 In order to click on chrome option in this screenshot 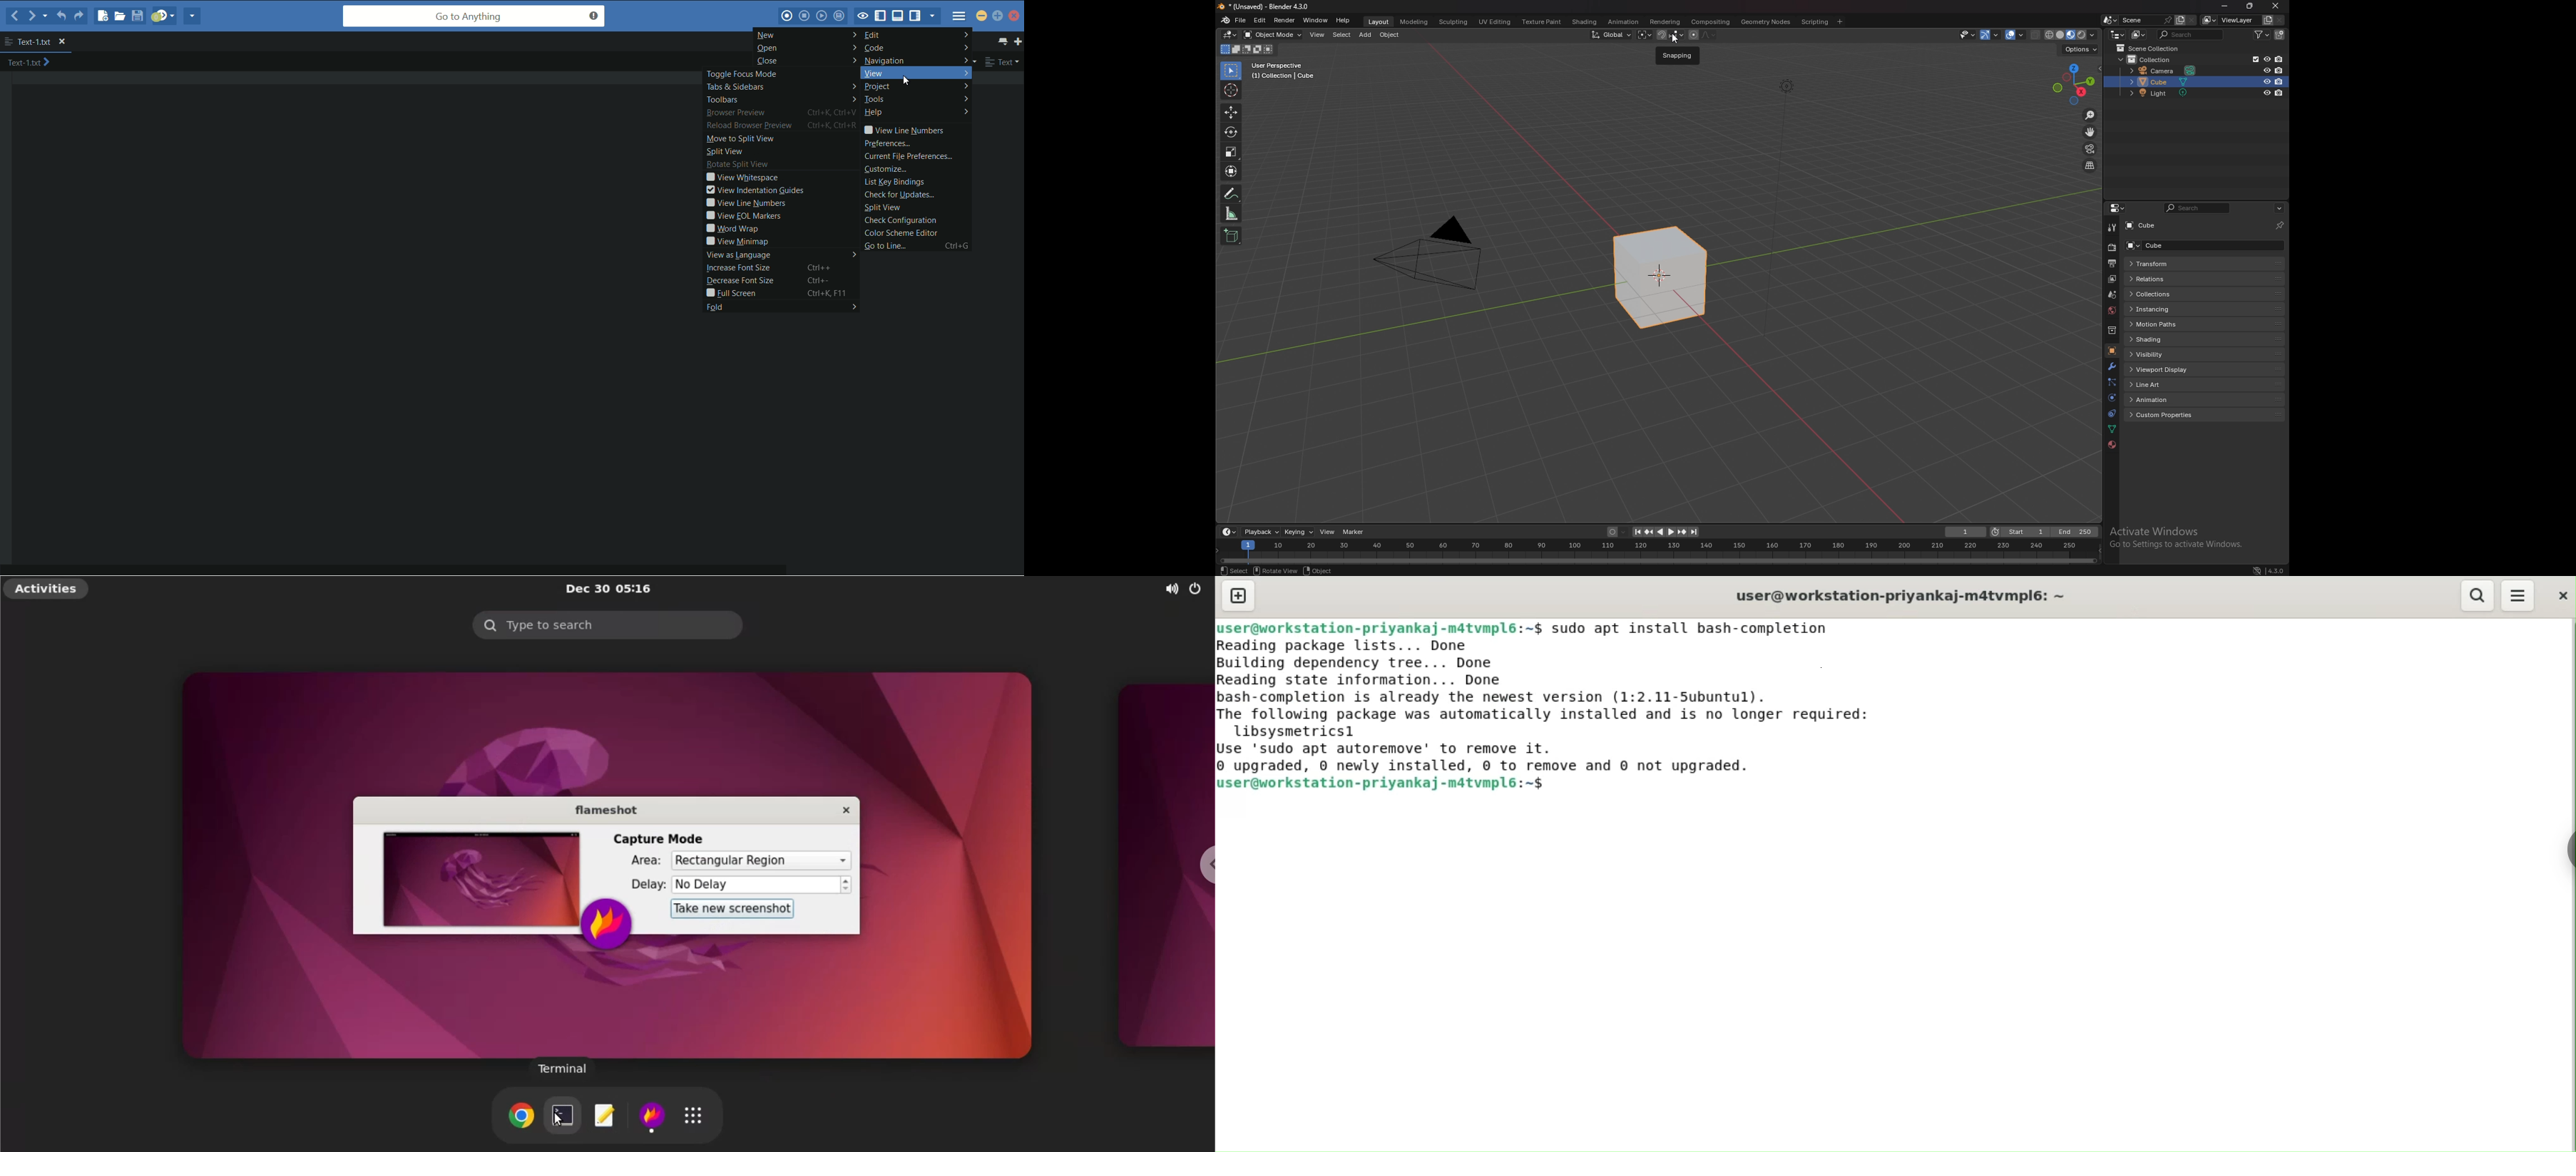, I will do `click(2567, 842)`.